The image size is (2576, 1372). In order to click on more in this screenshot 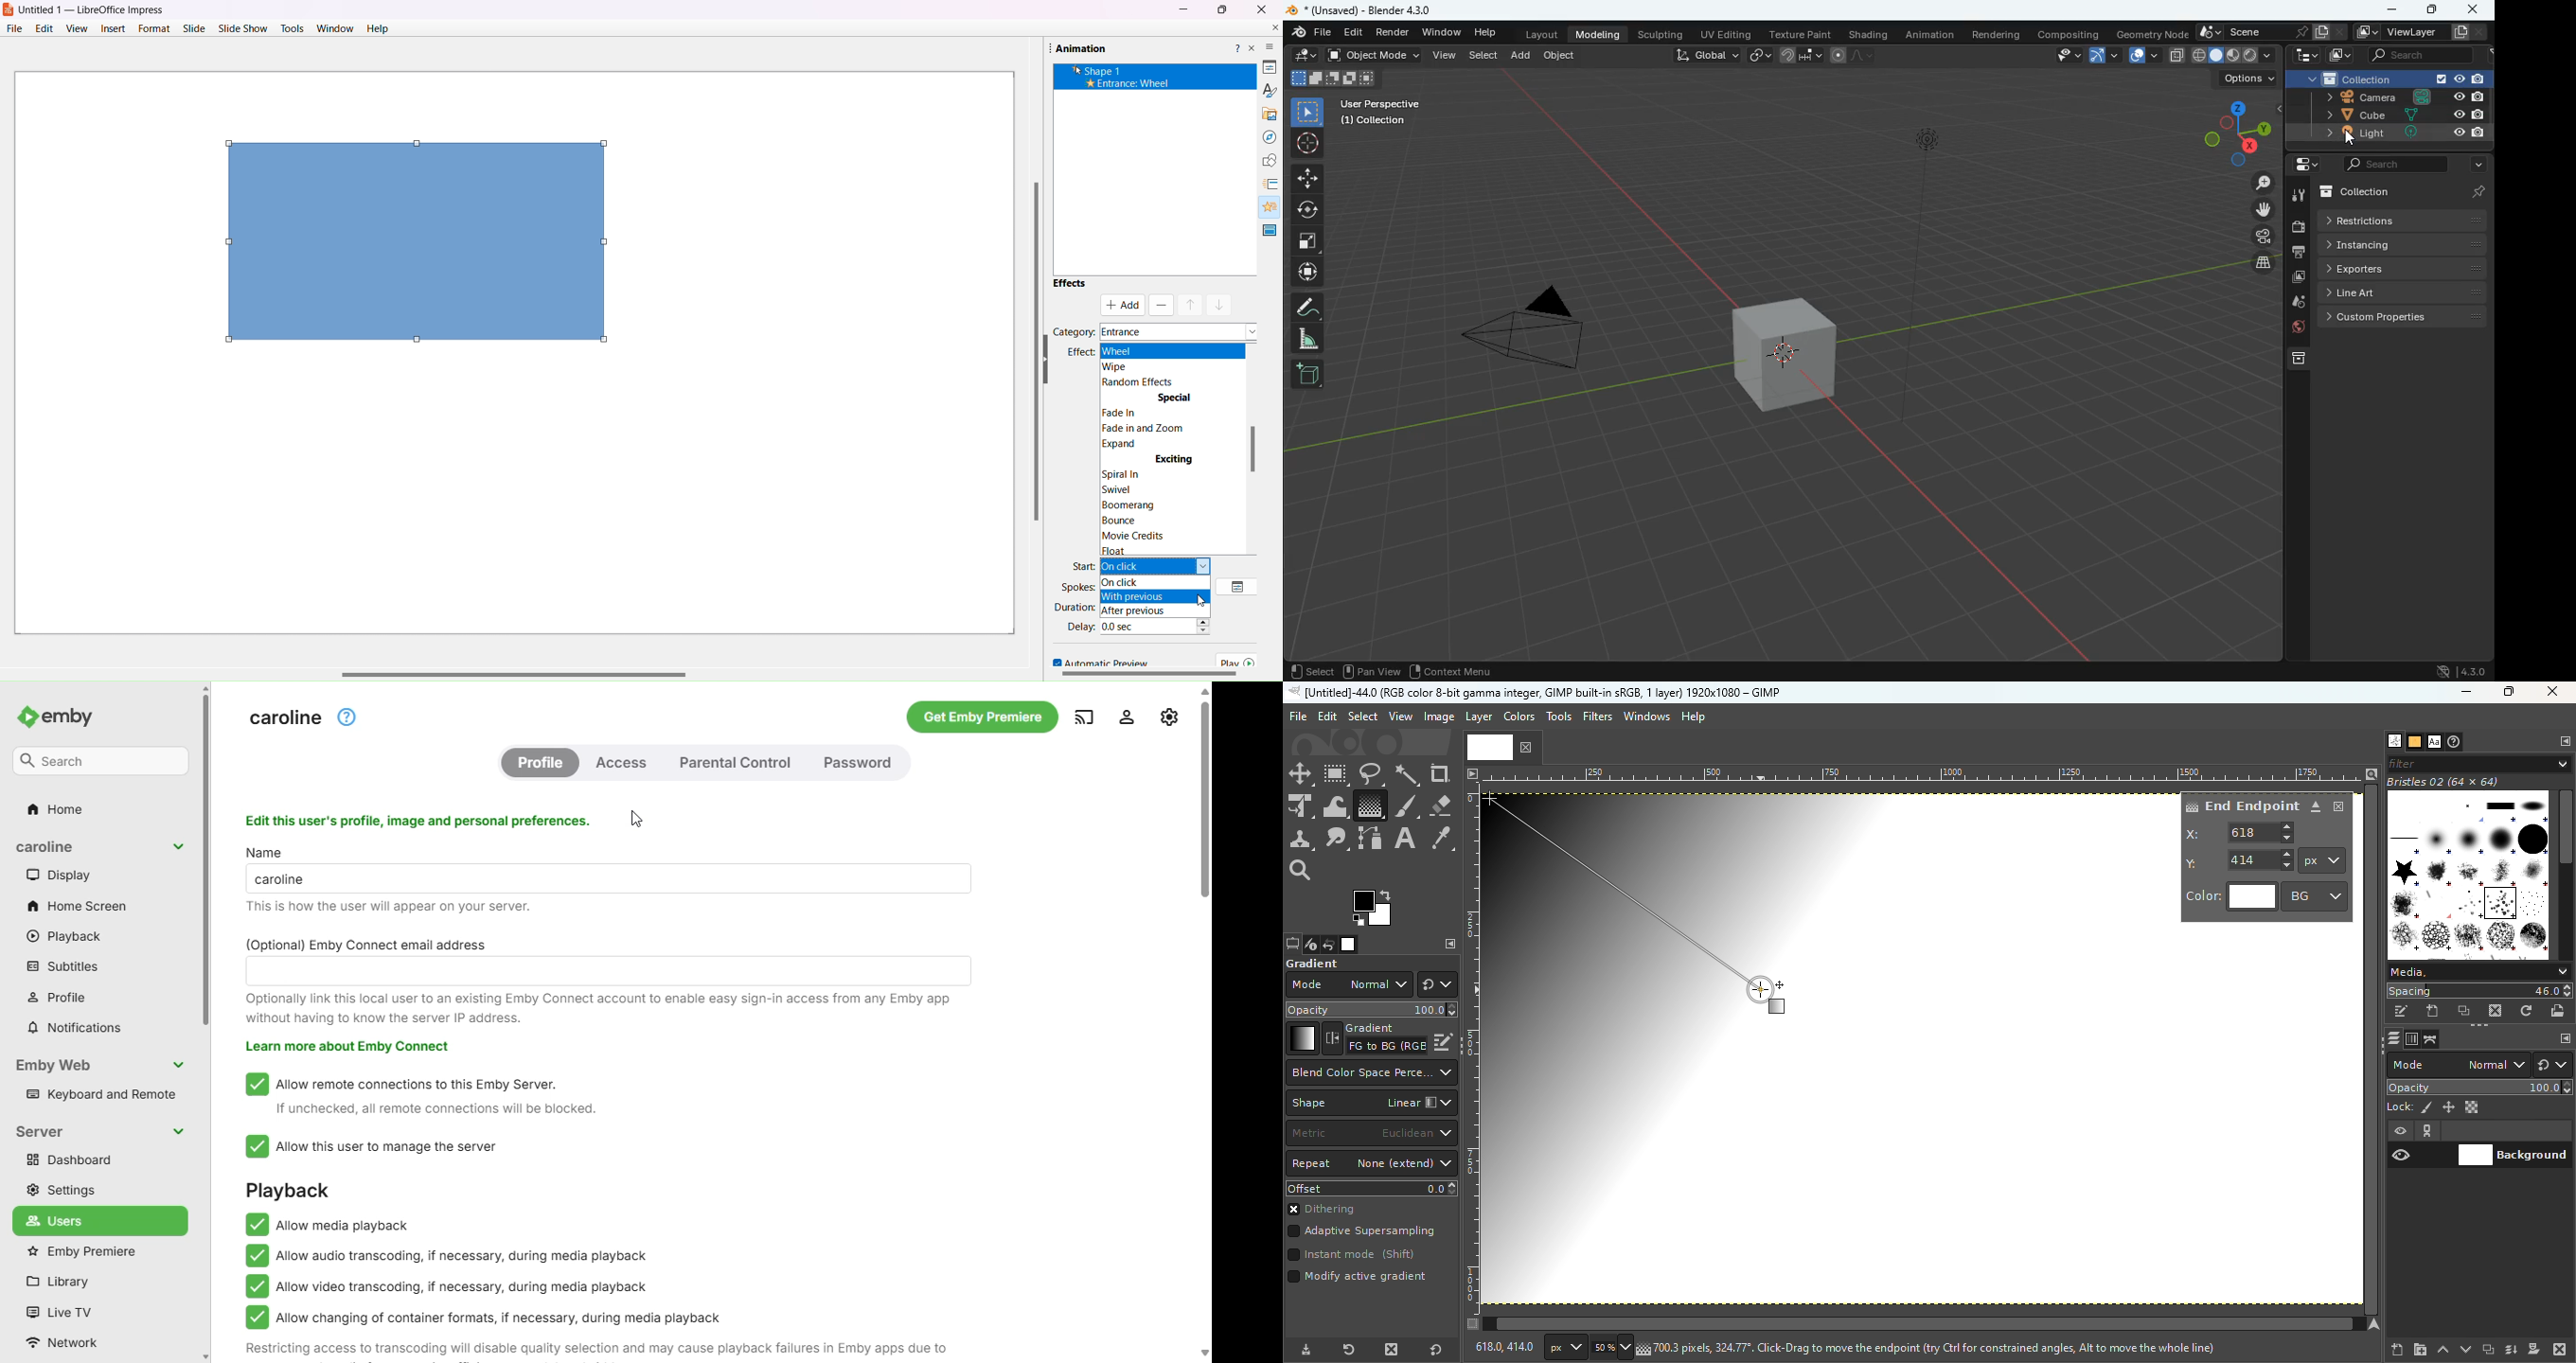, I will do `click(2475, 163)`.